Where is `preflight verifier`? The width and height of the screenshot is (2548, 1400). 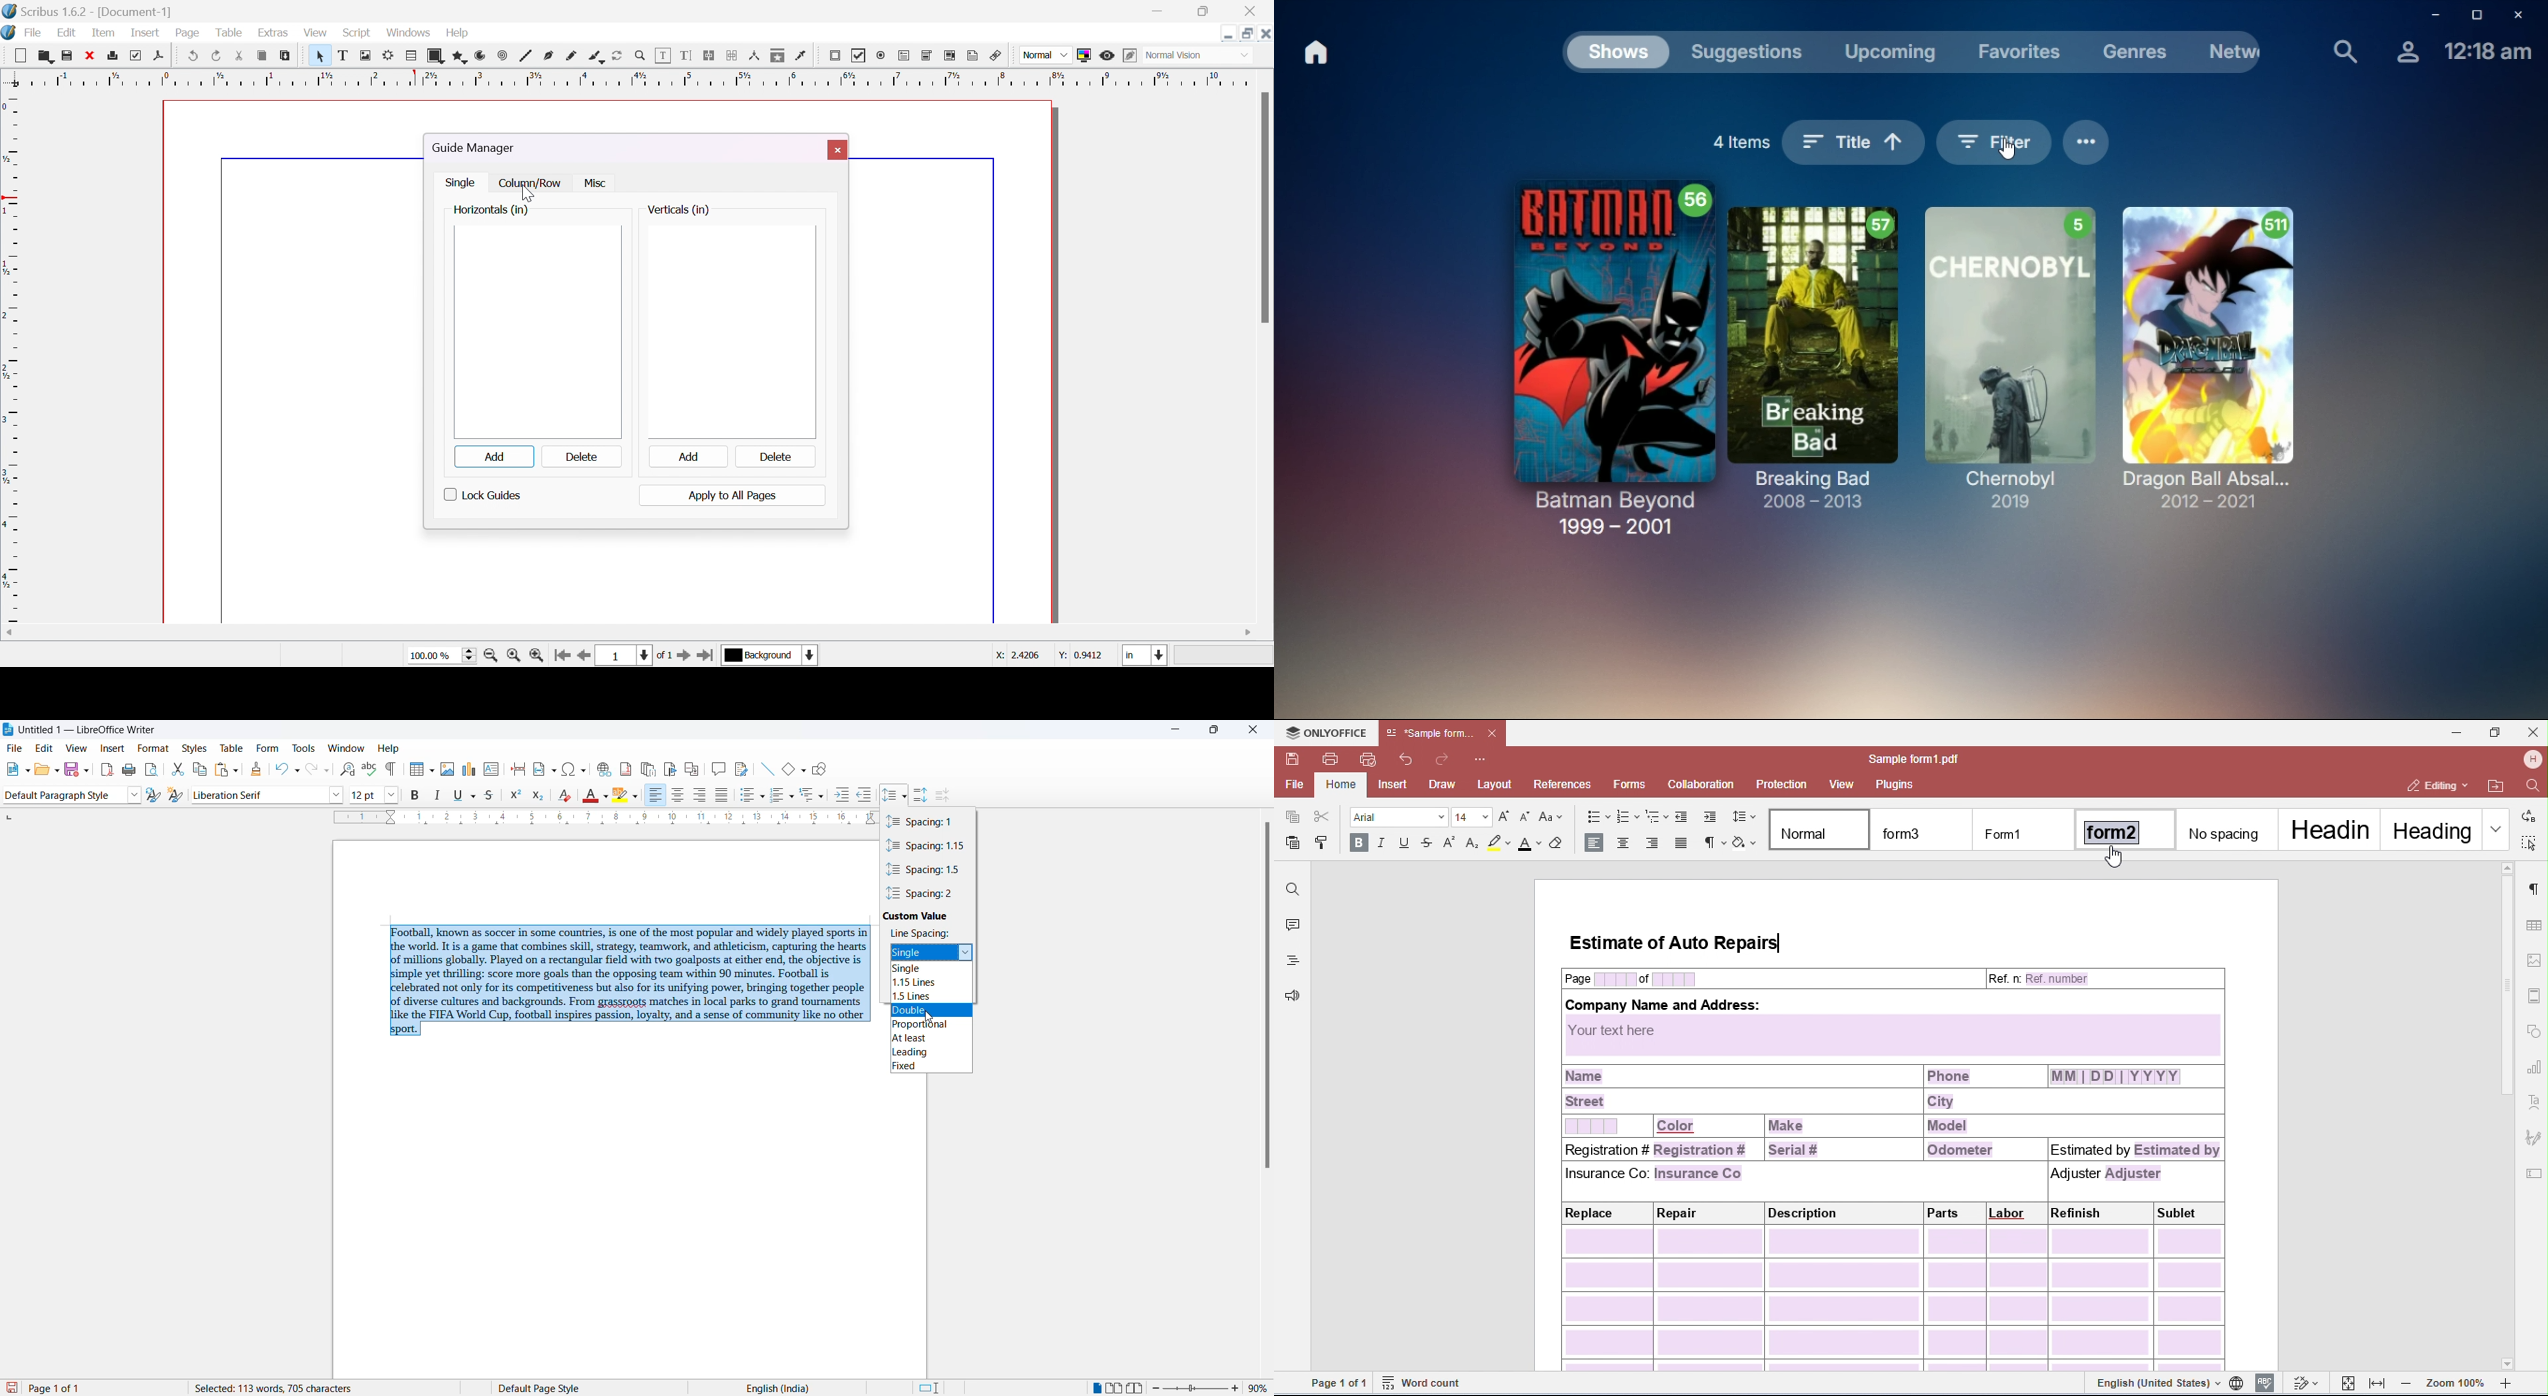 preflight verifier is located at coordinates (140, 54).